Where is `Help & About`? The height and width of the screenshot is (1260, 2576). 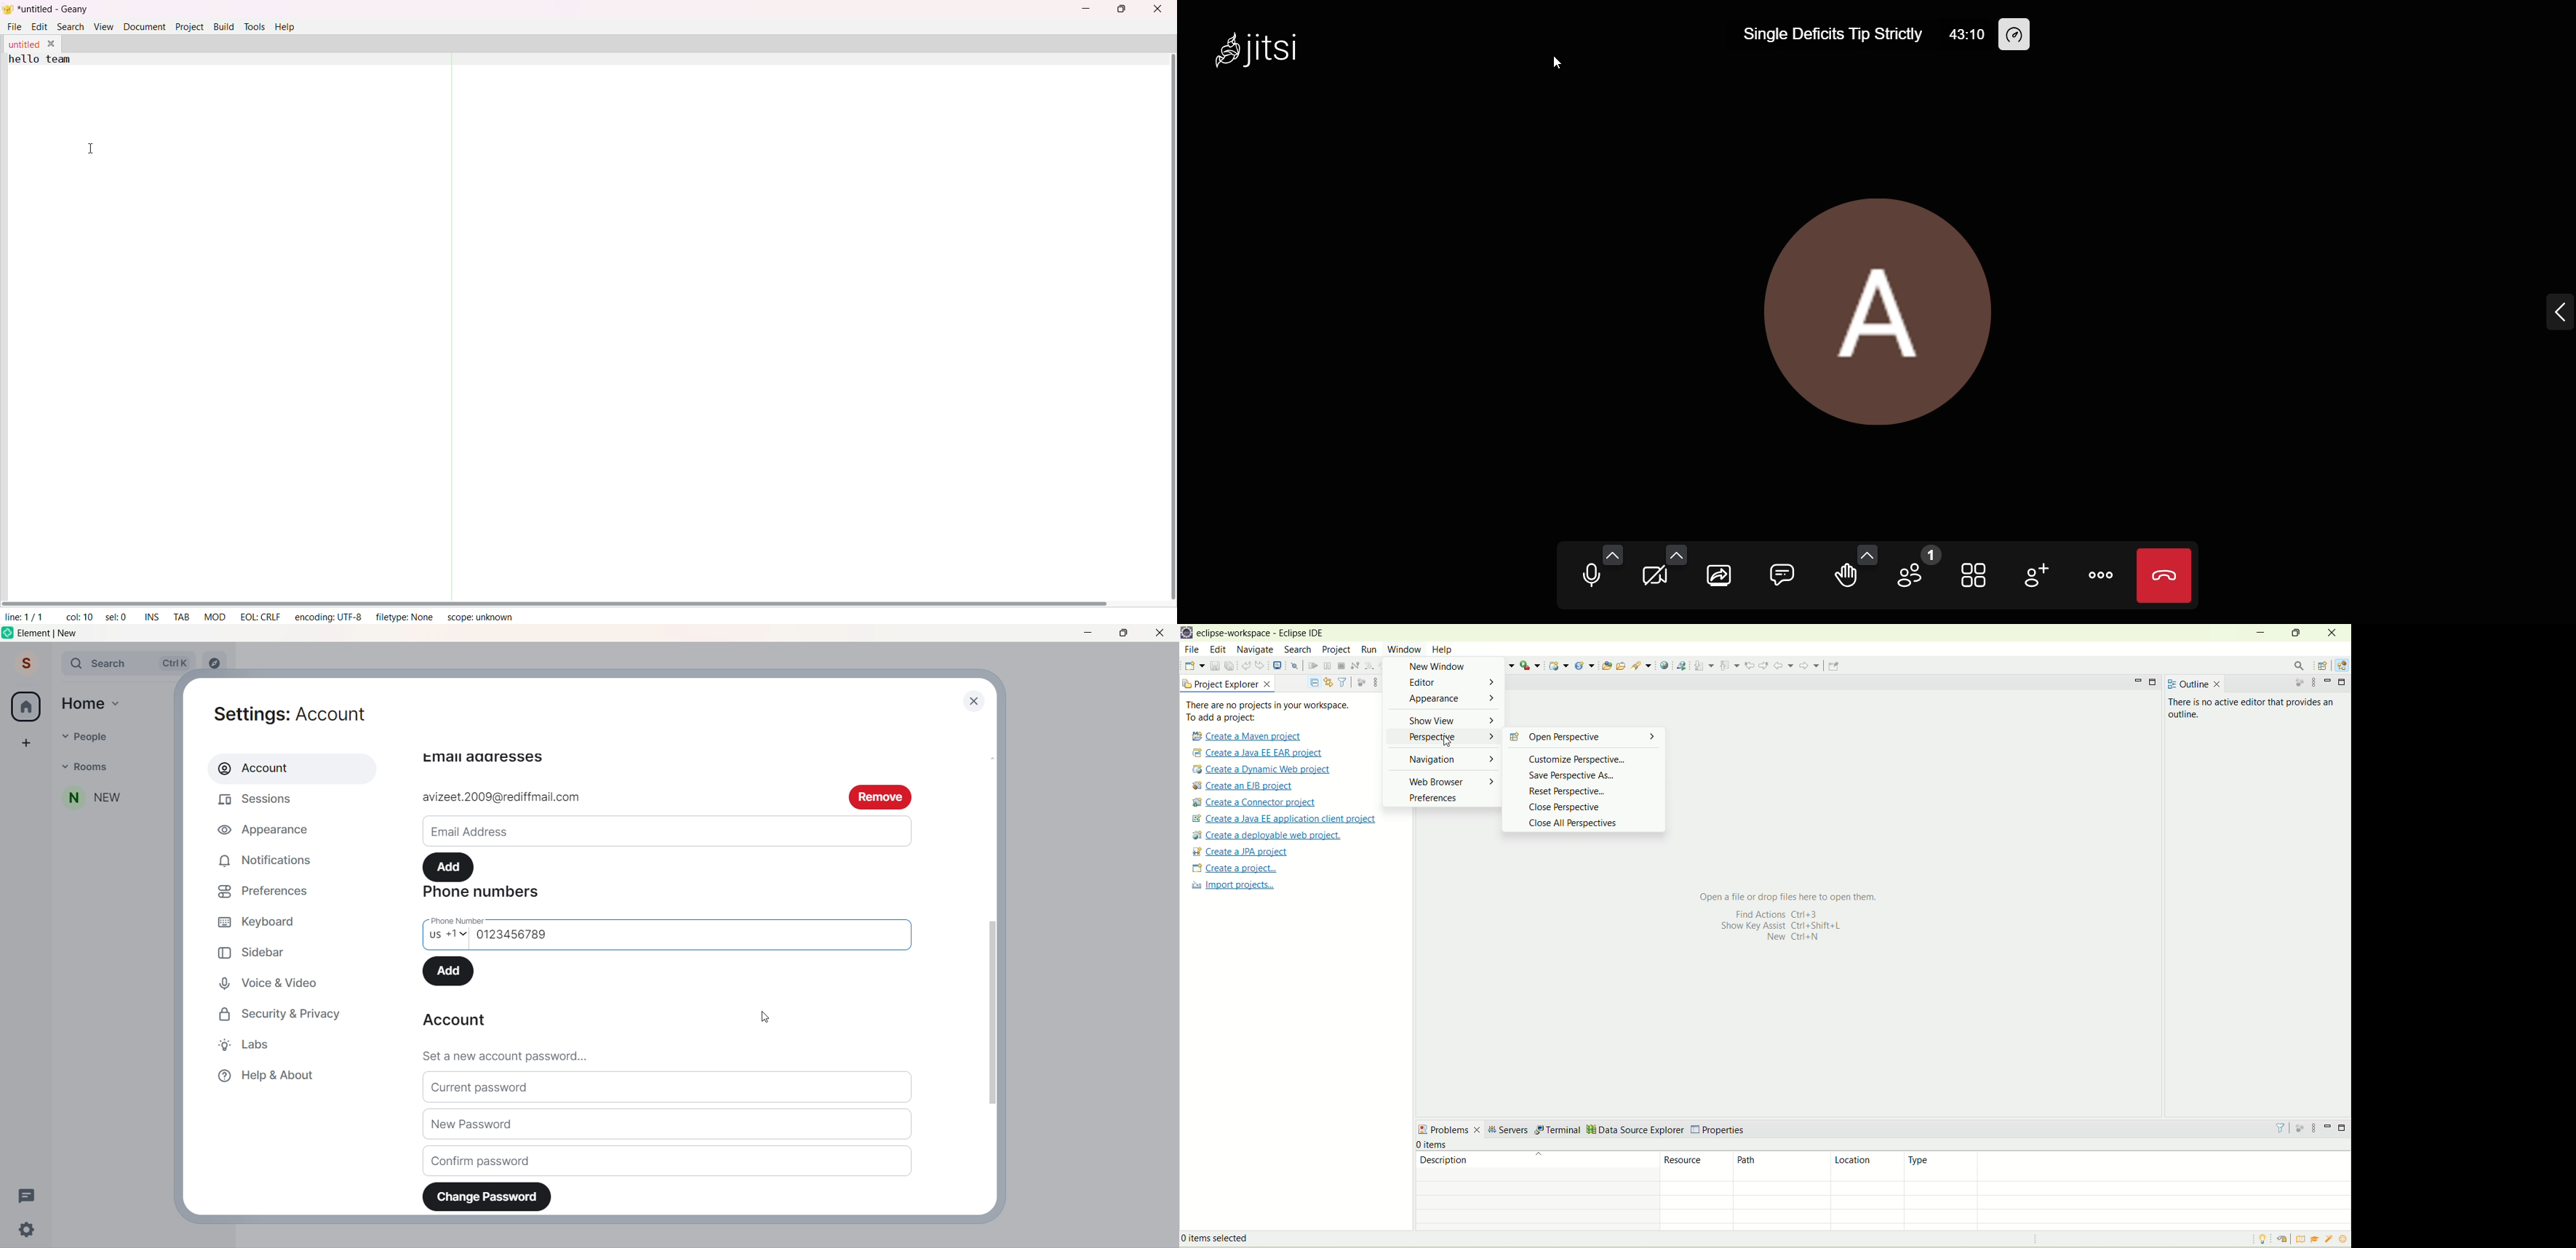
Help & About is located at coordinates (276, 1075).